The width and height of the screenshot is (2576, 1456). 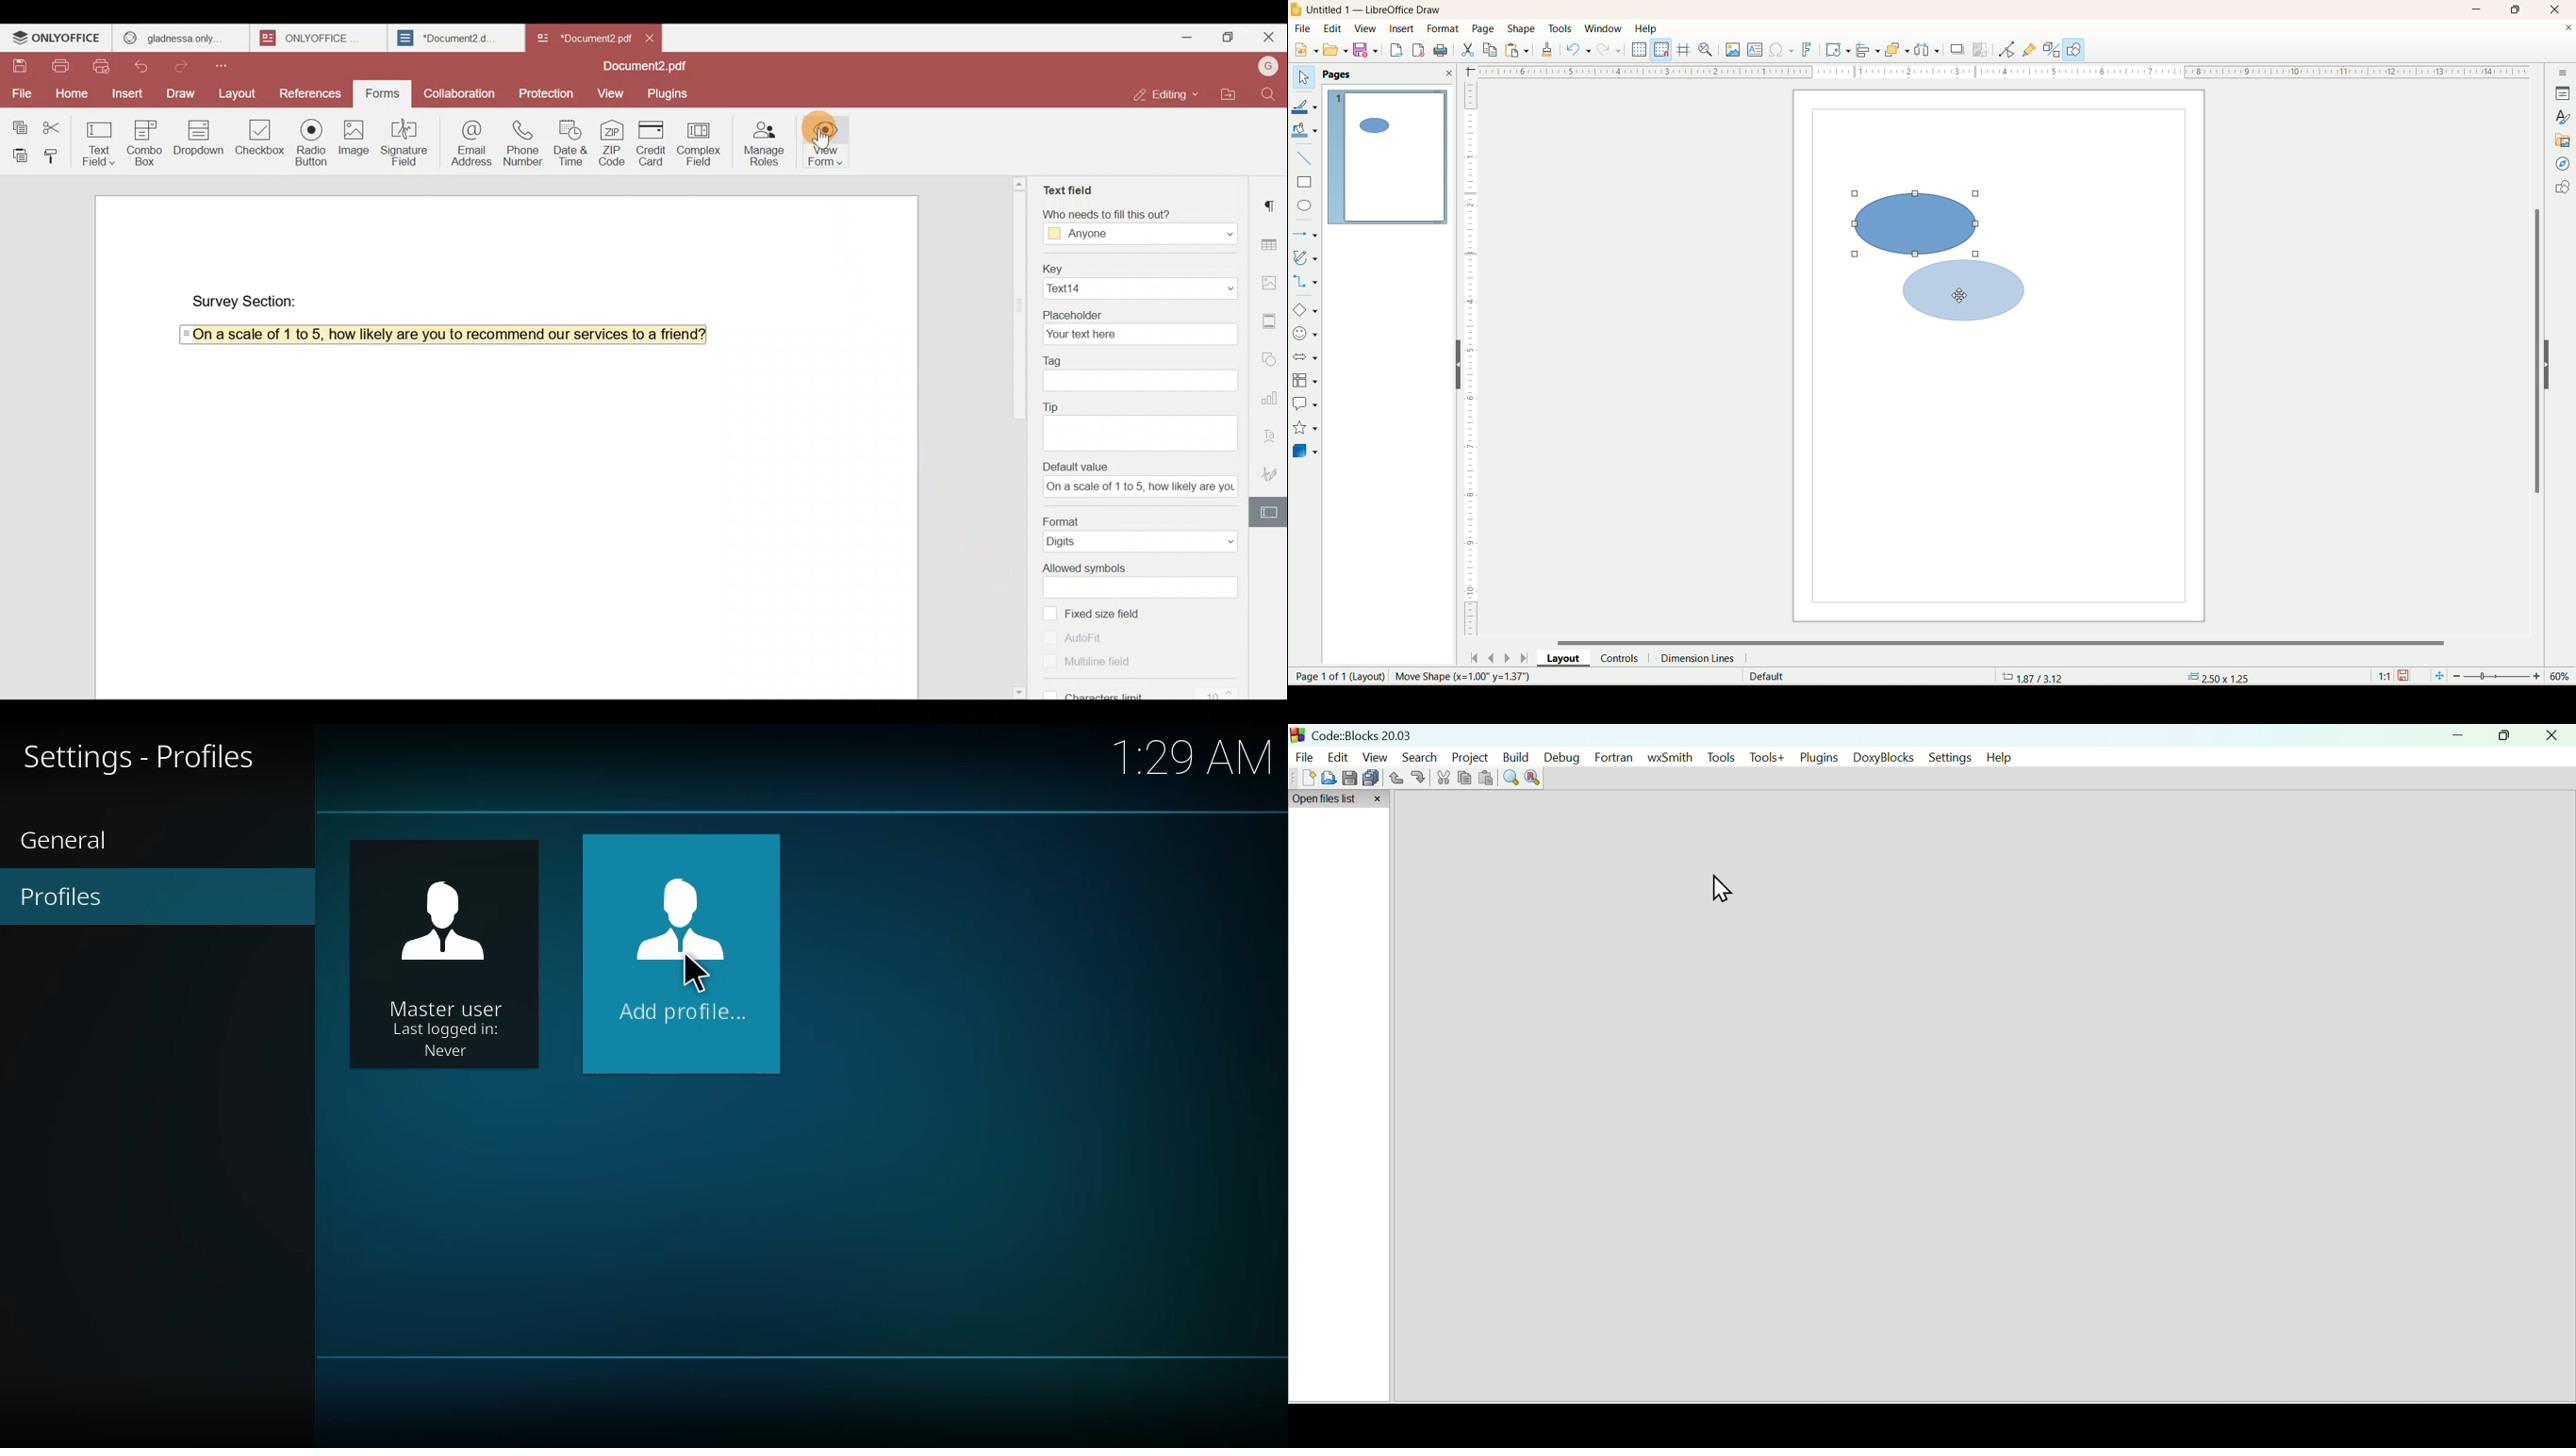 I want to click on Cut, so click(x=1440, y=778).